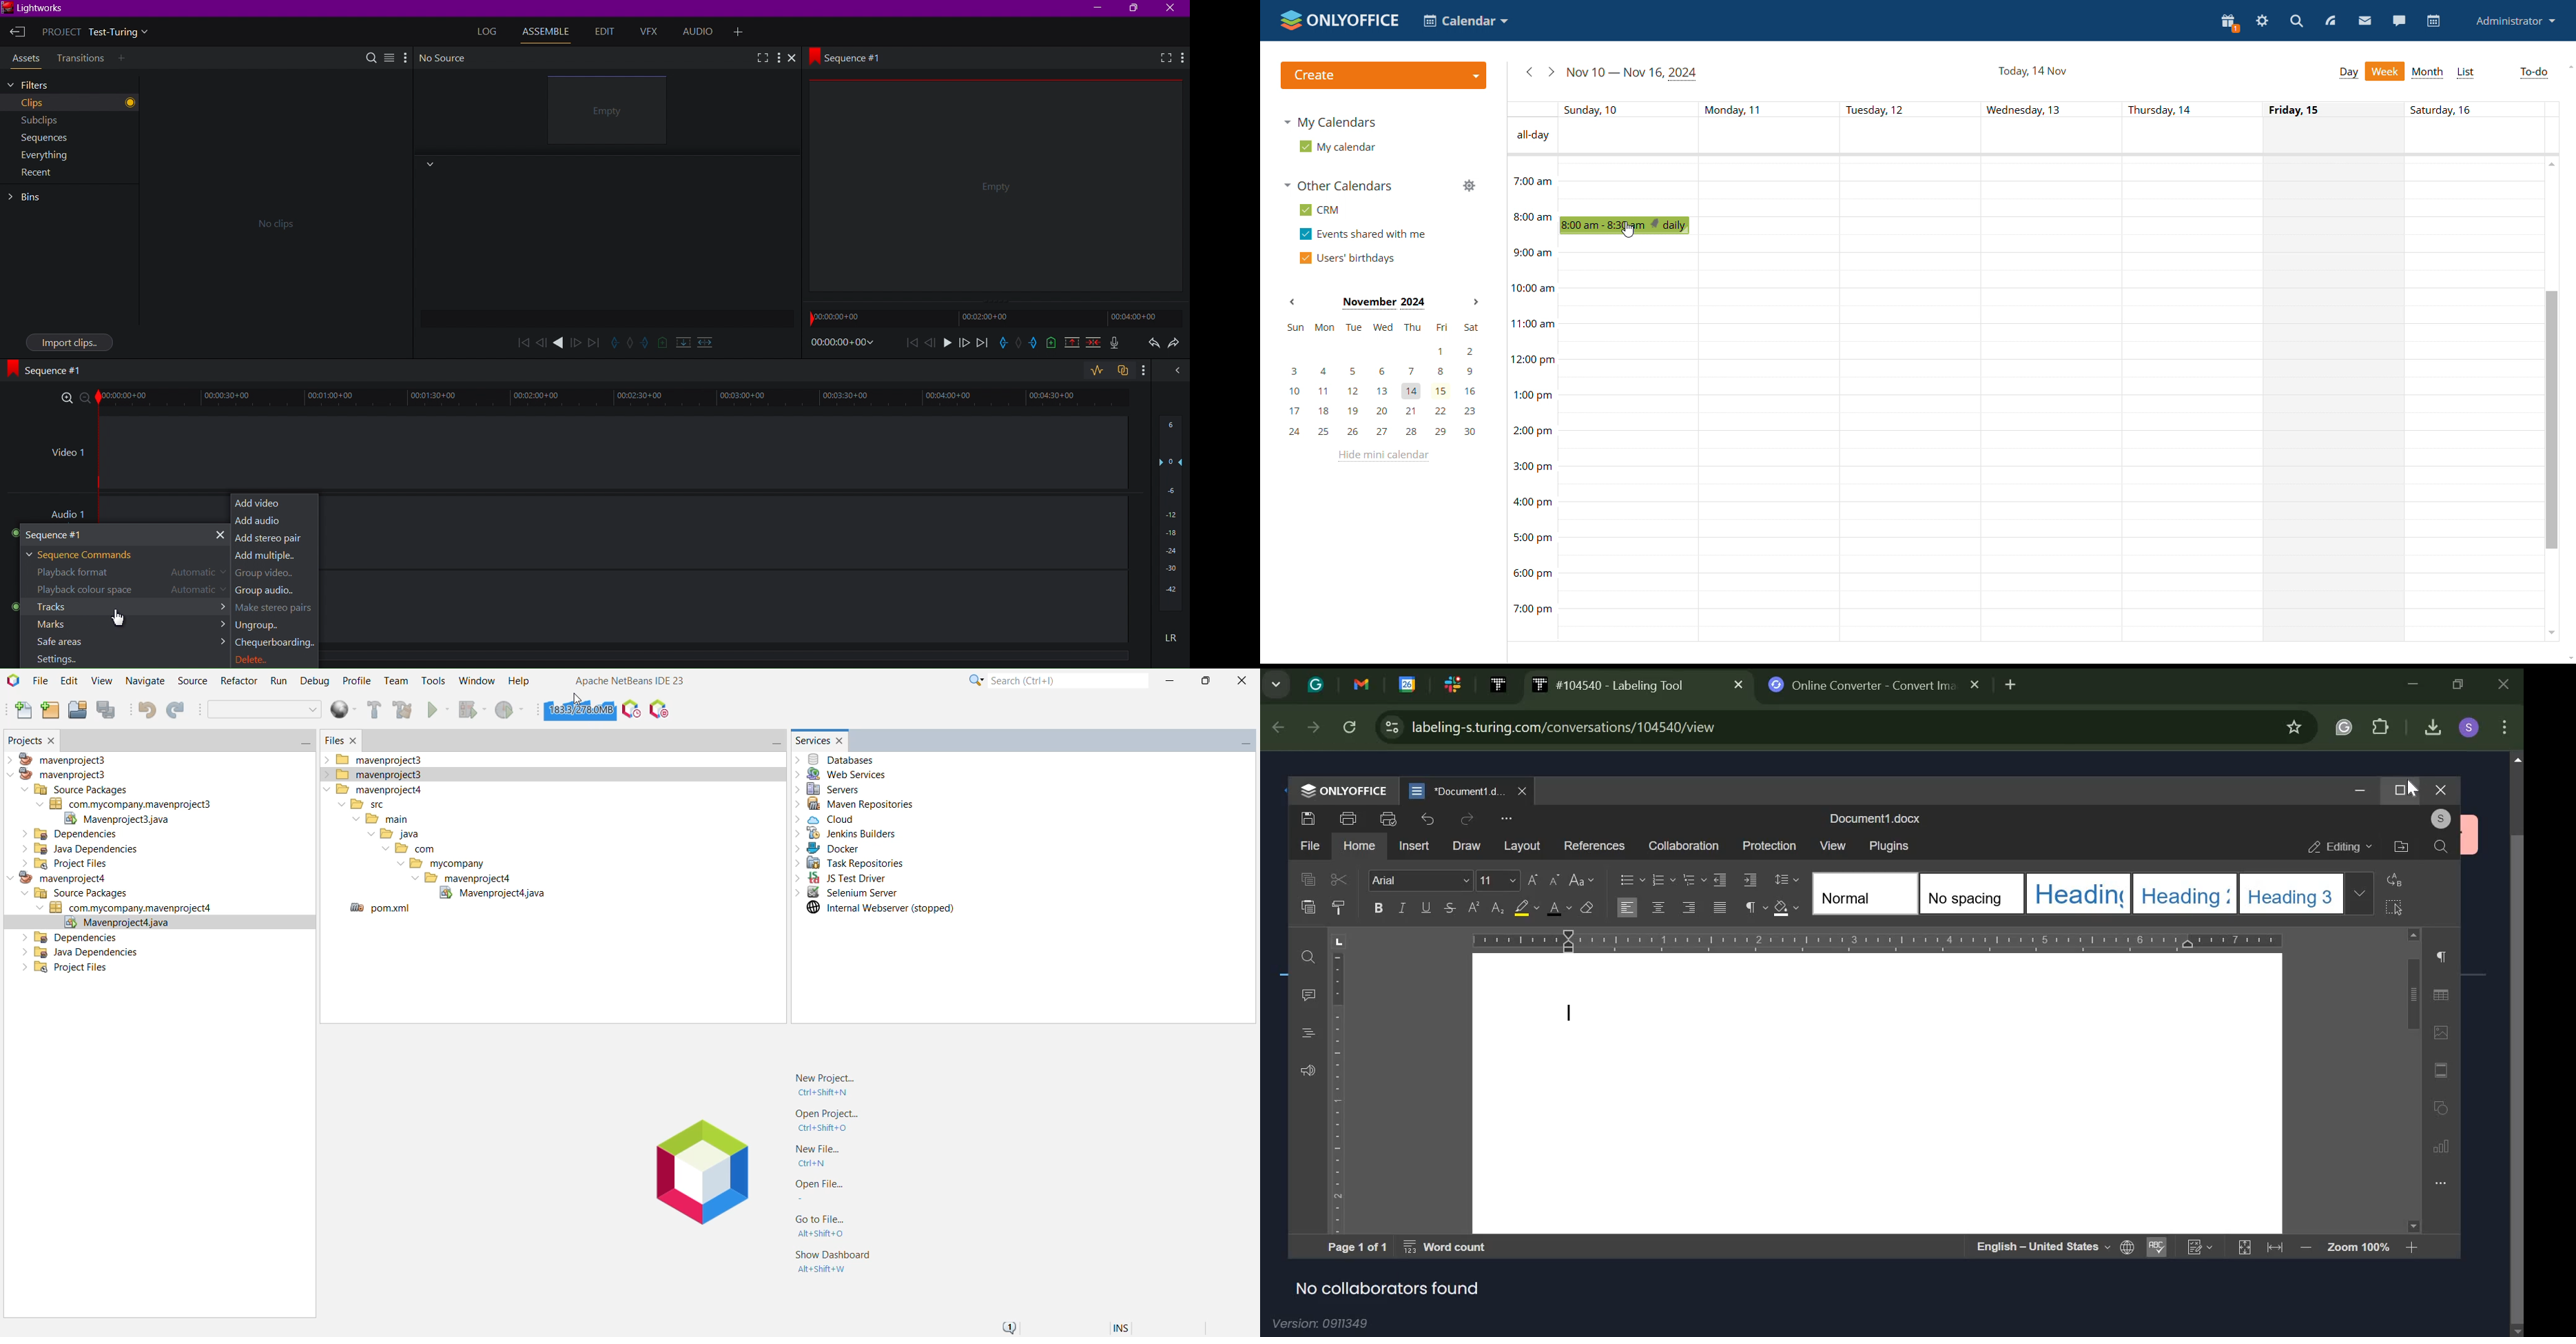  Describe the element at coordinates (68, 399) in the screenshot. I see `Zoom In` at that location.